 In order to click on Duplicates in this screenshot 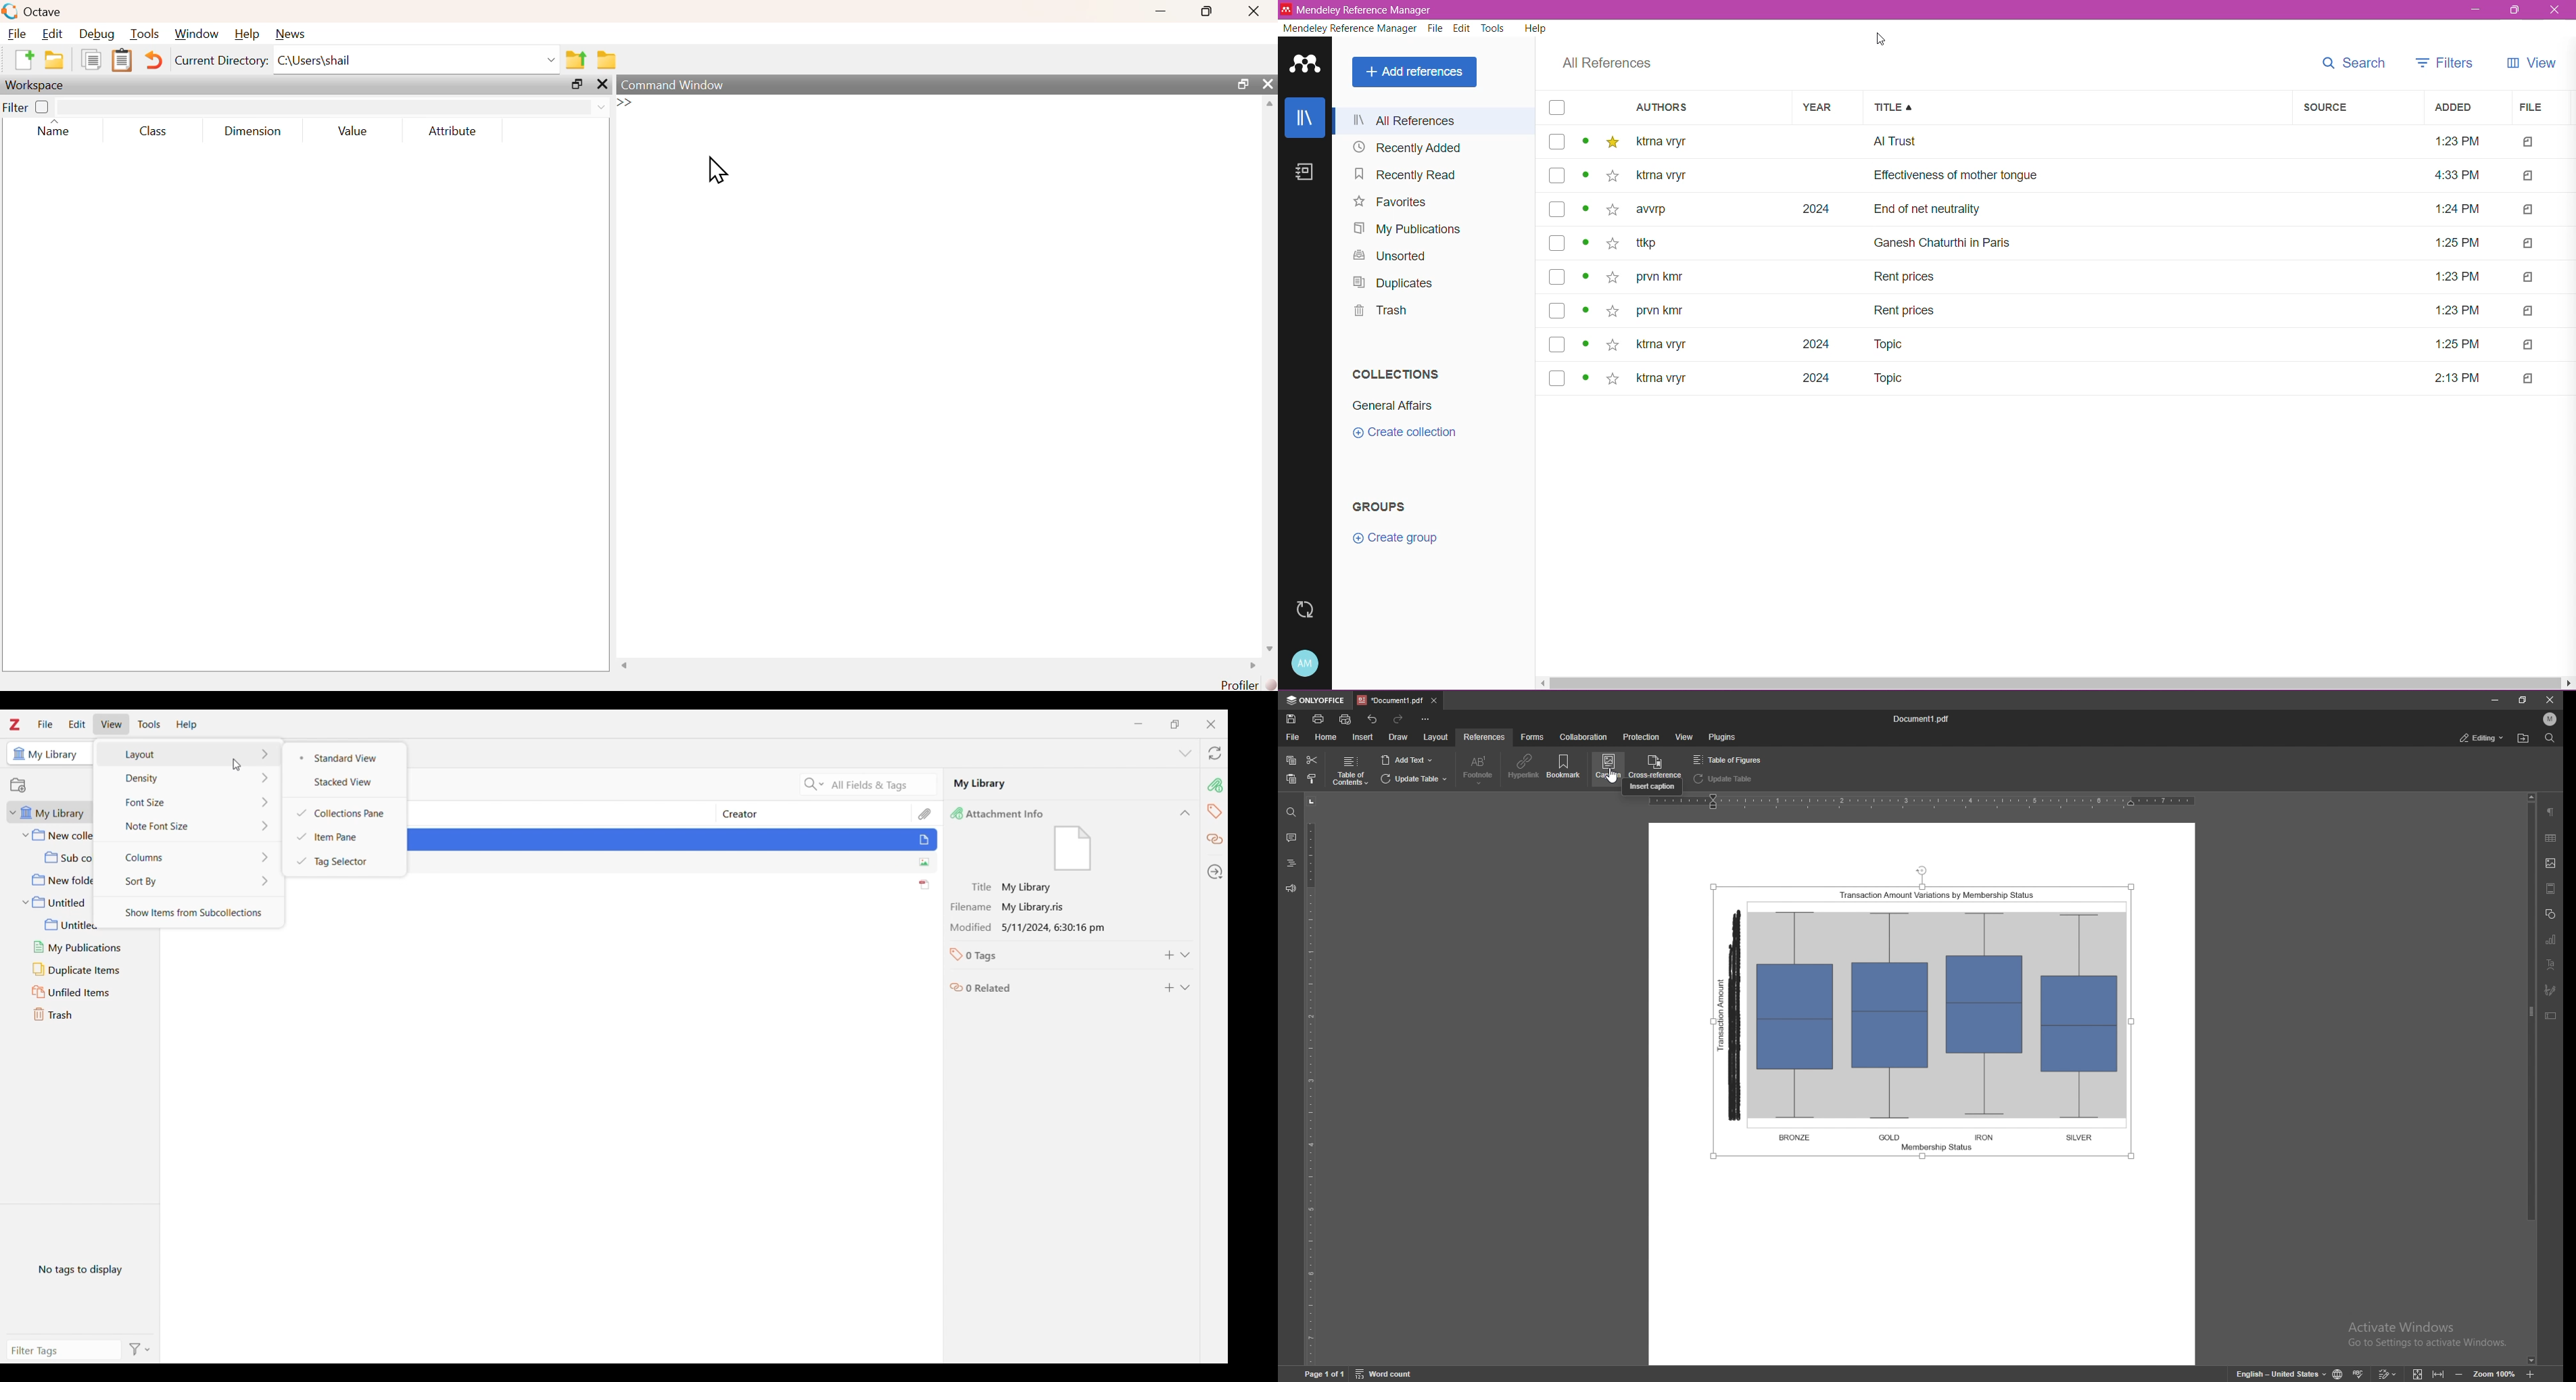, I will do `click(1396, 284)`.